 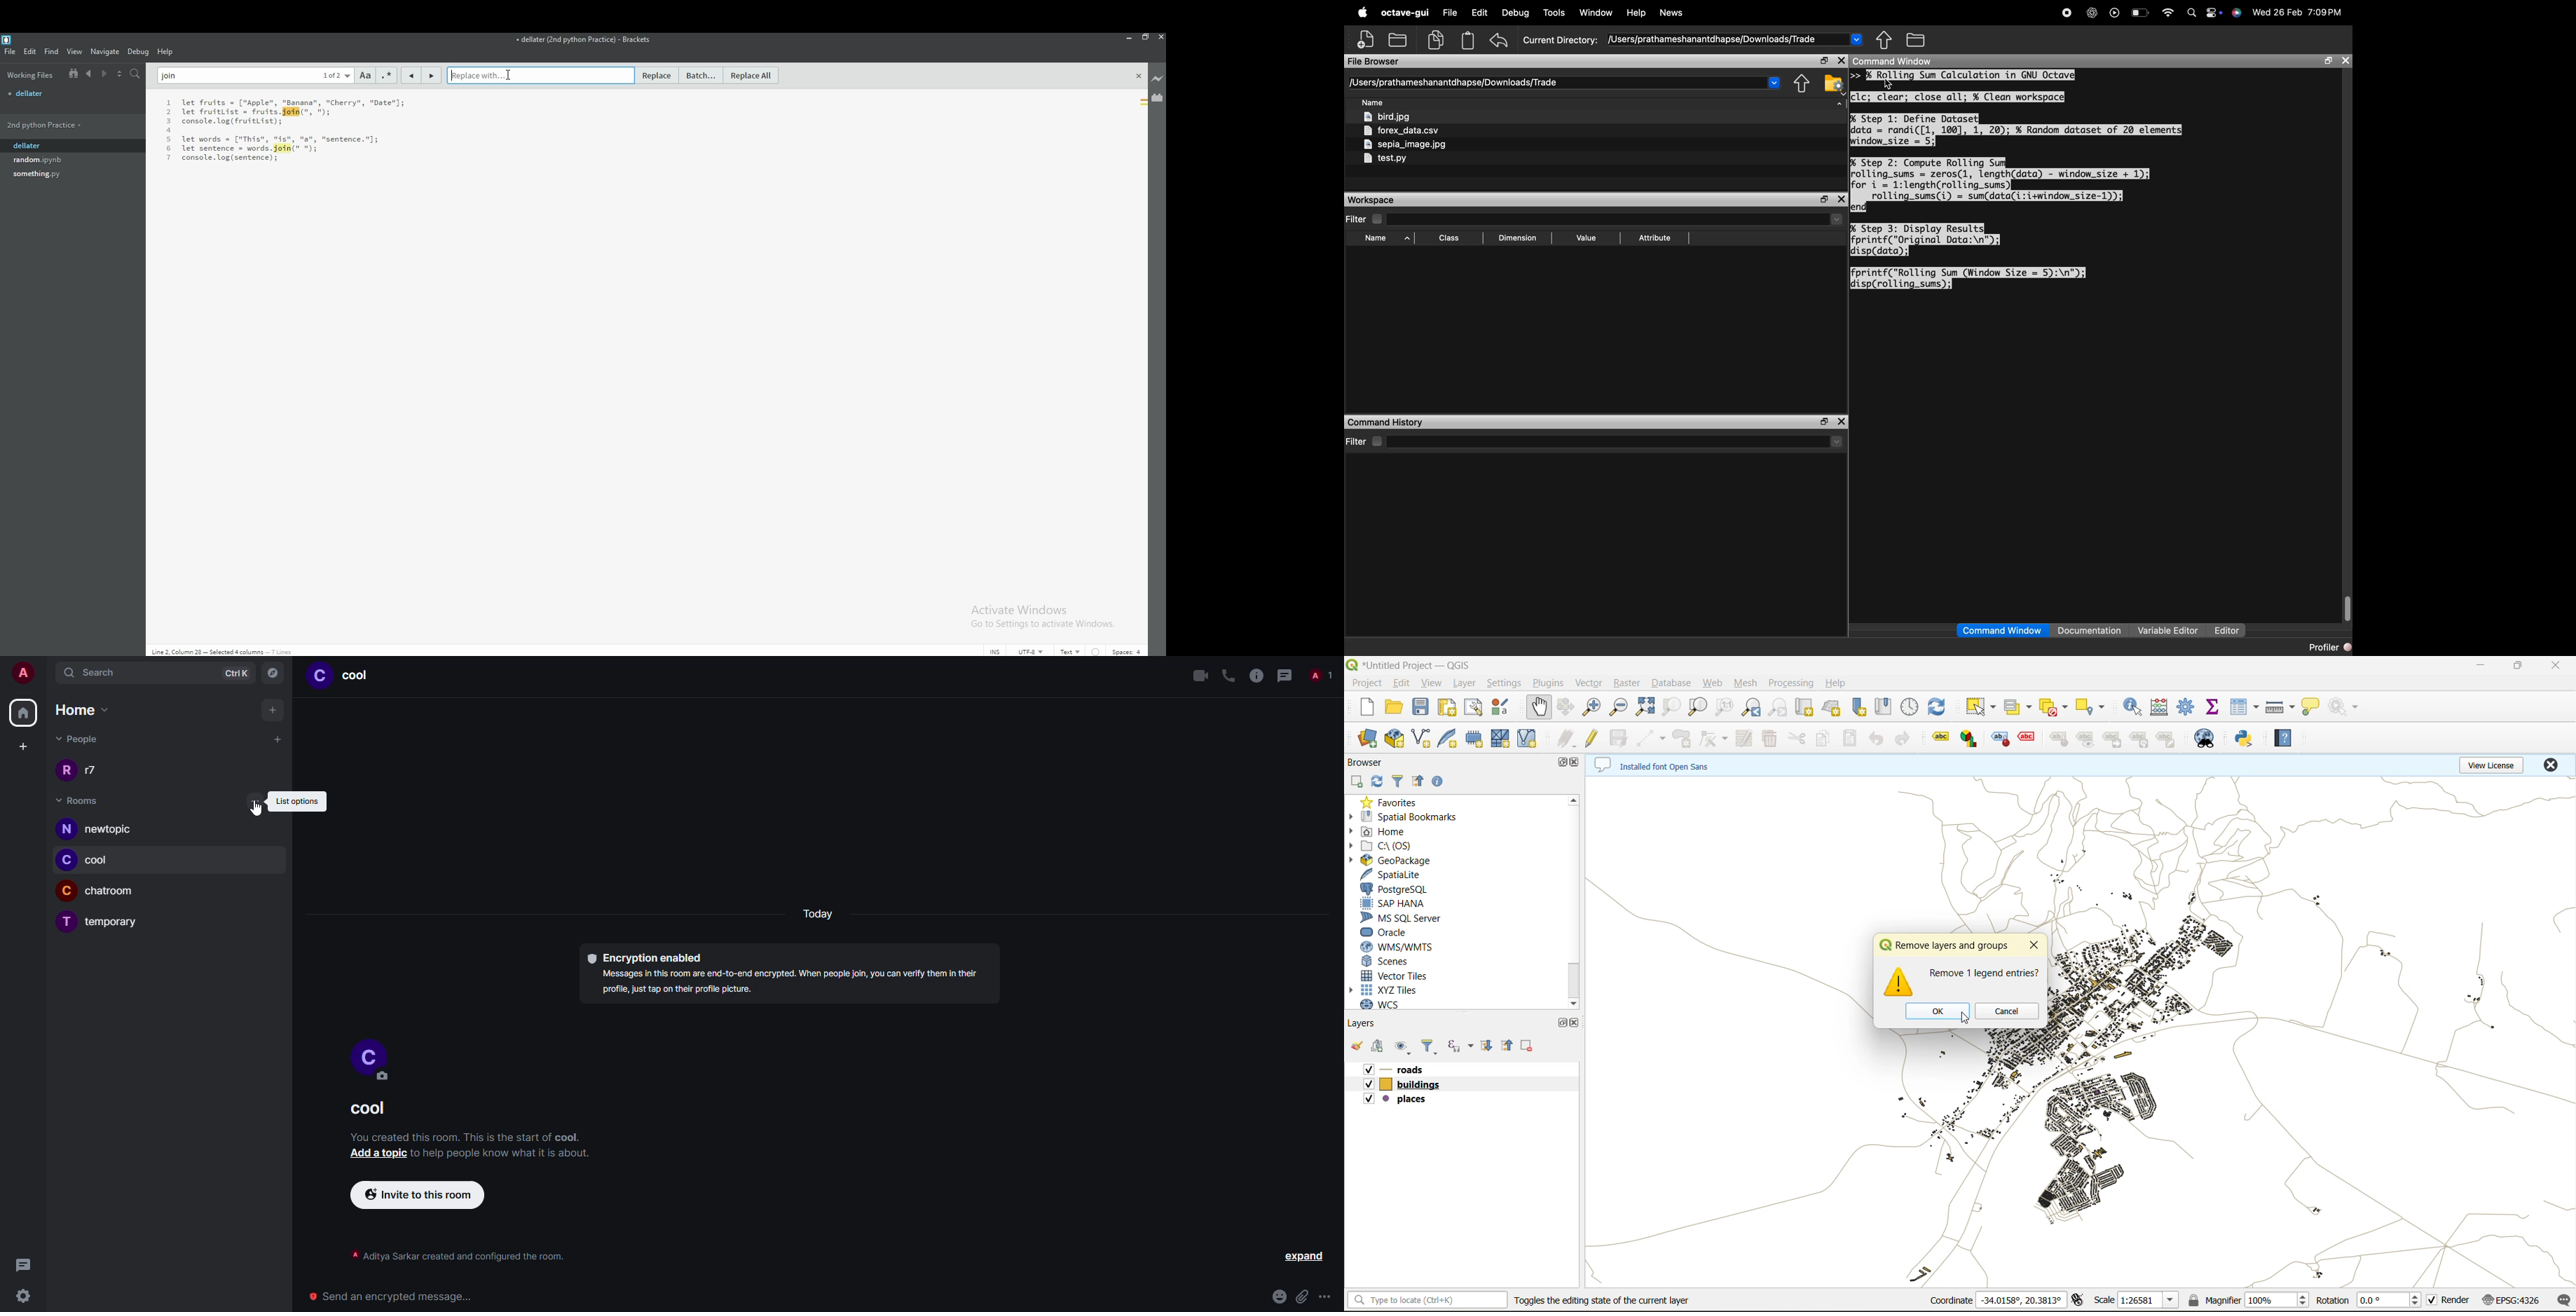 I want to click on layer, so click(x=1464, y=684).